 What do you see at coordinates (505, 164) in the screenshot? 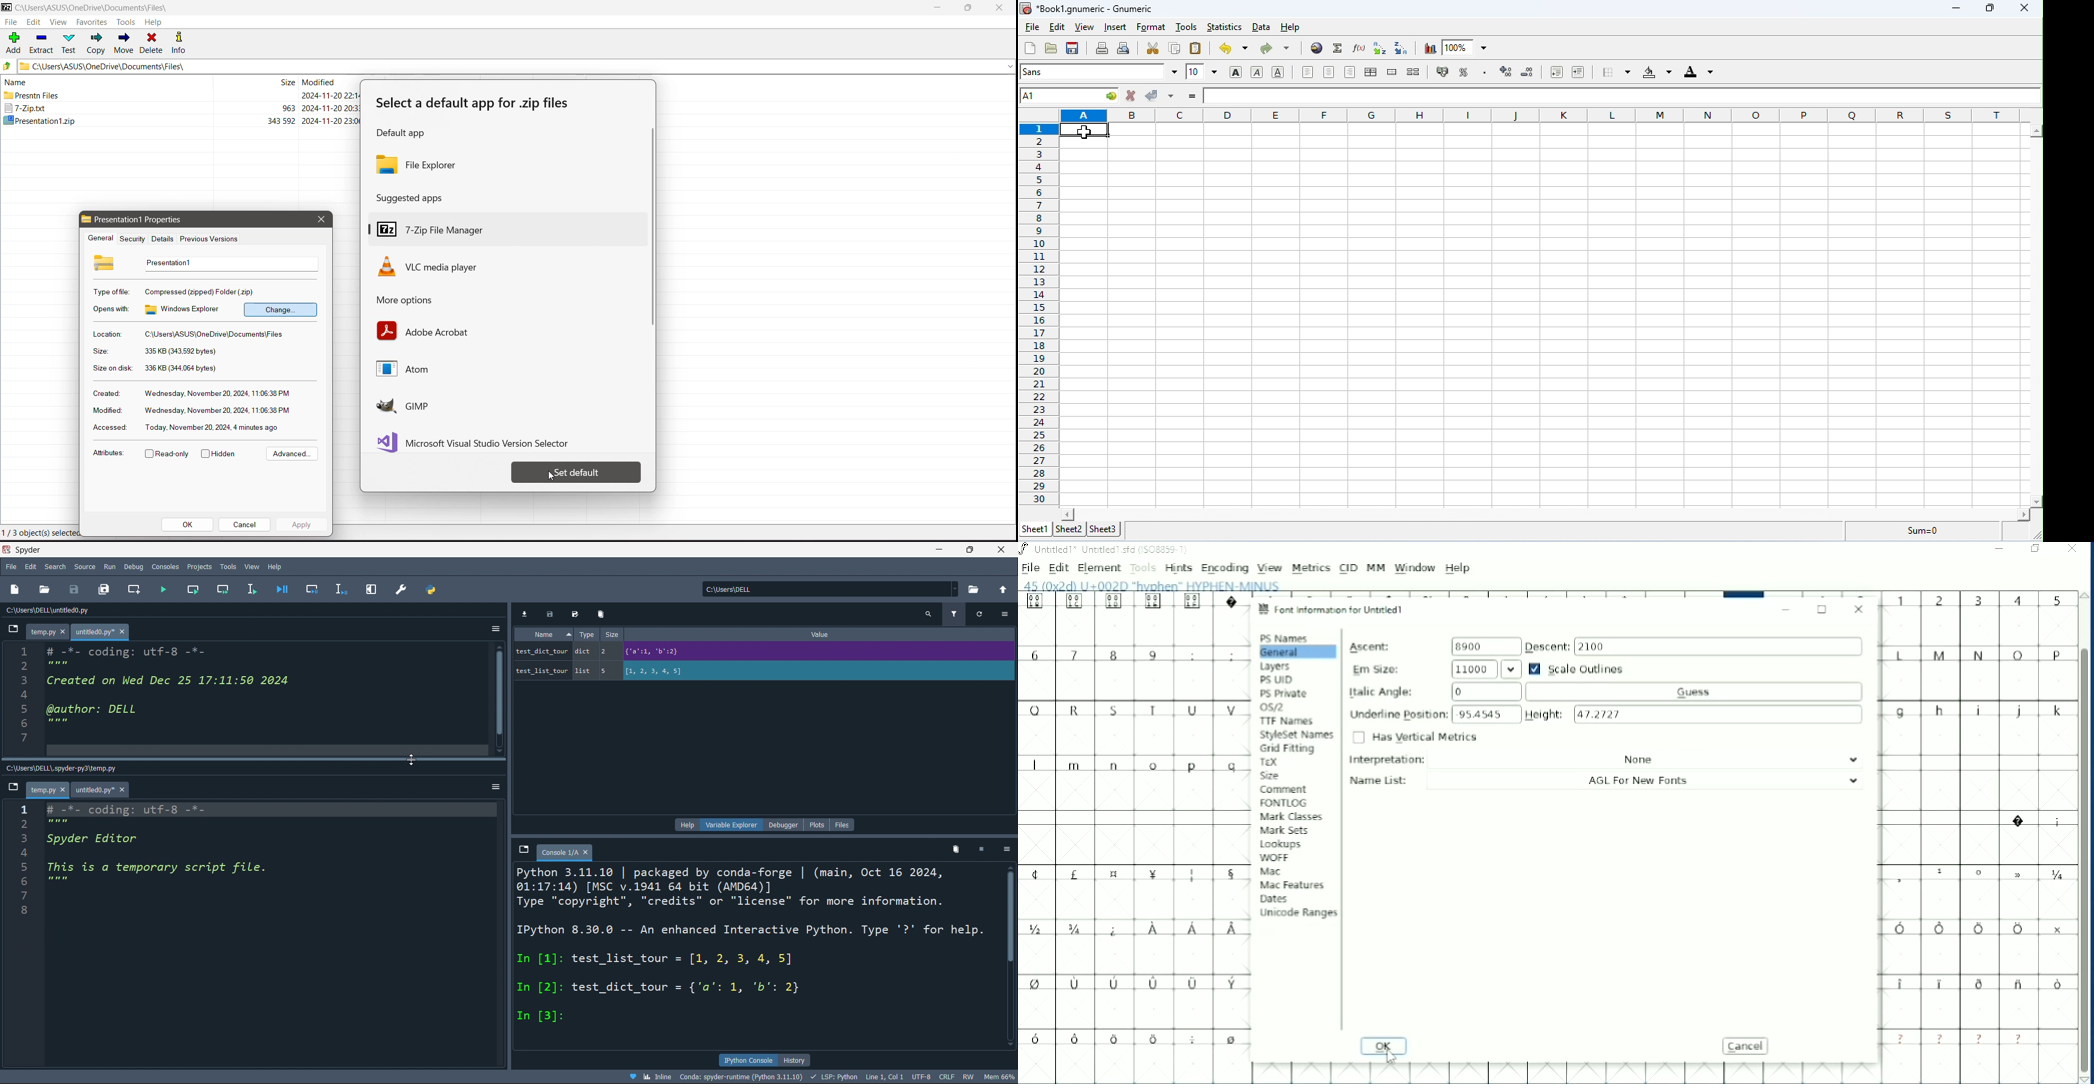
I see `Current default app to open .zip file` at bounding box center [505, 164].